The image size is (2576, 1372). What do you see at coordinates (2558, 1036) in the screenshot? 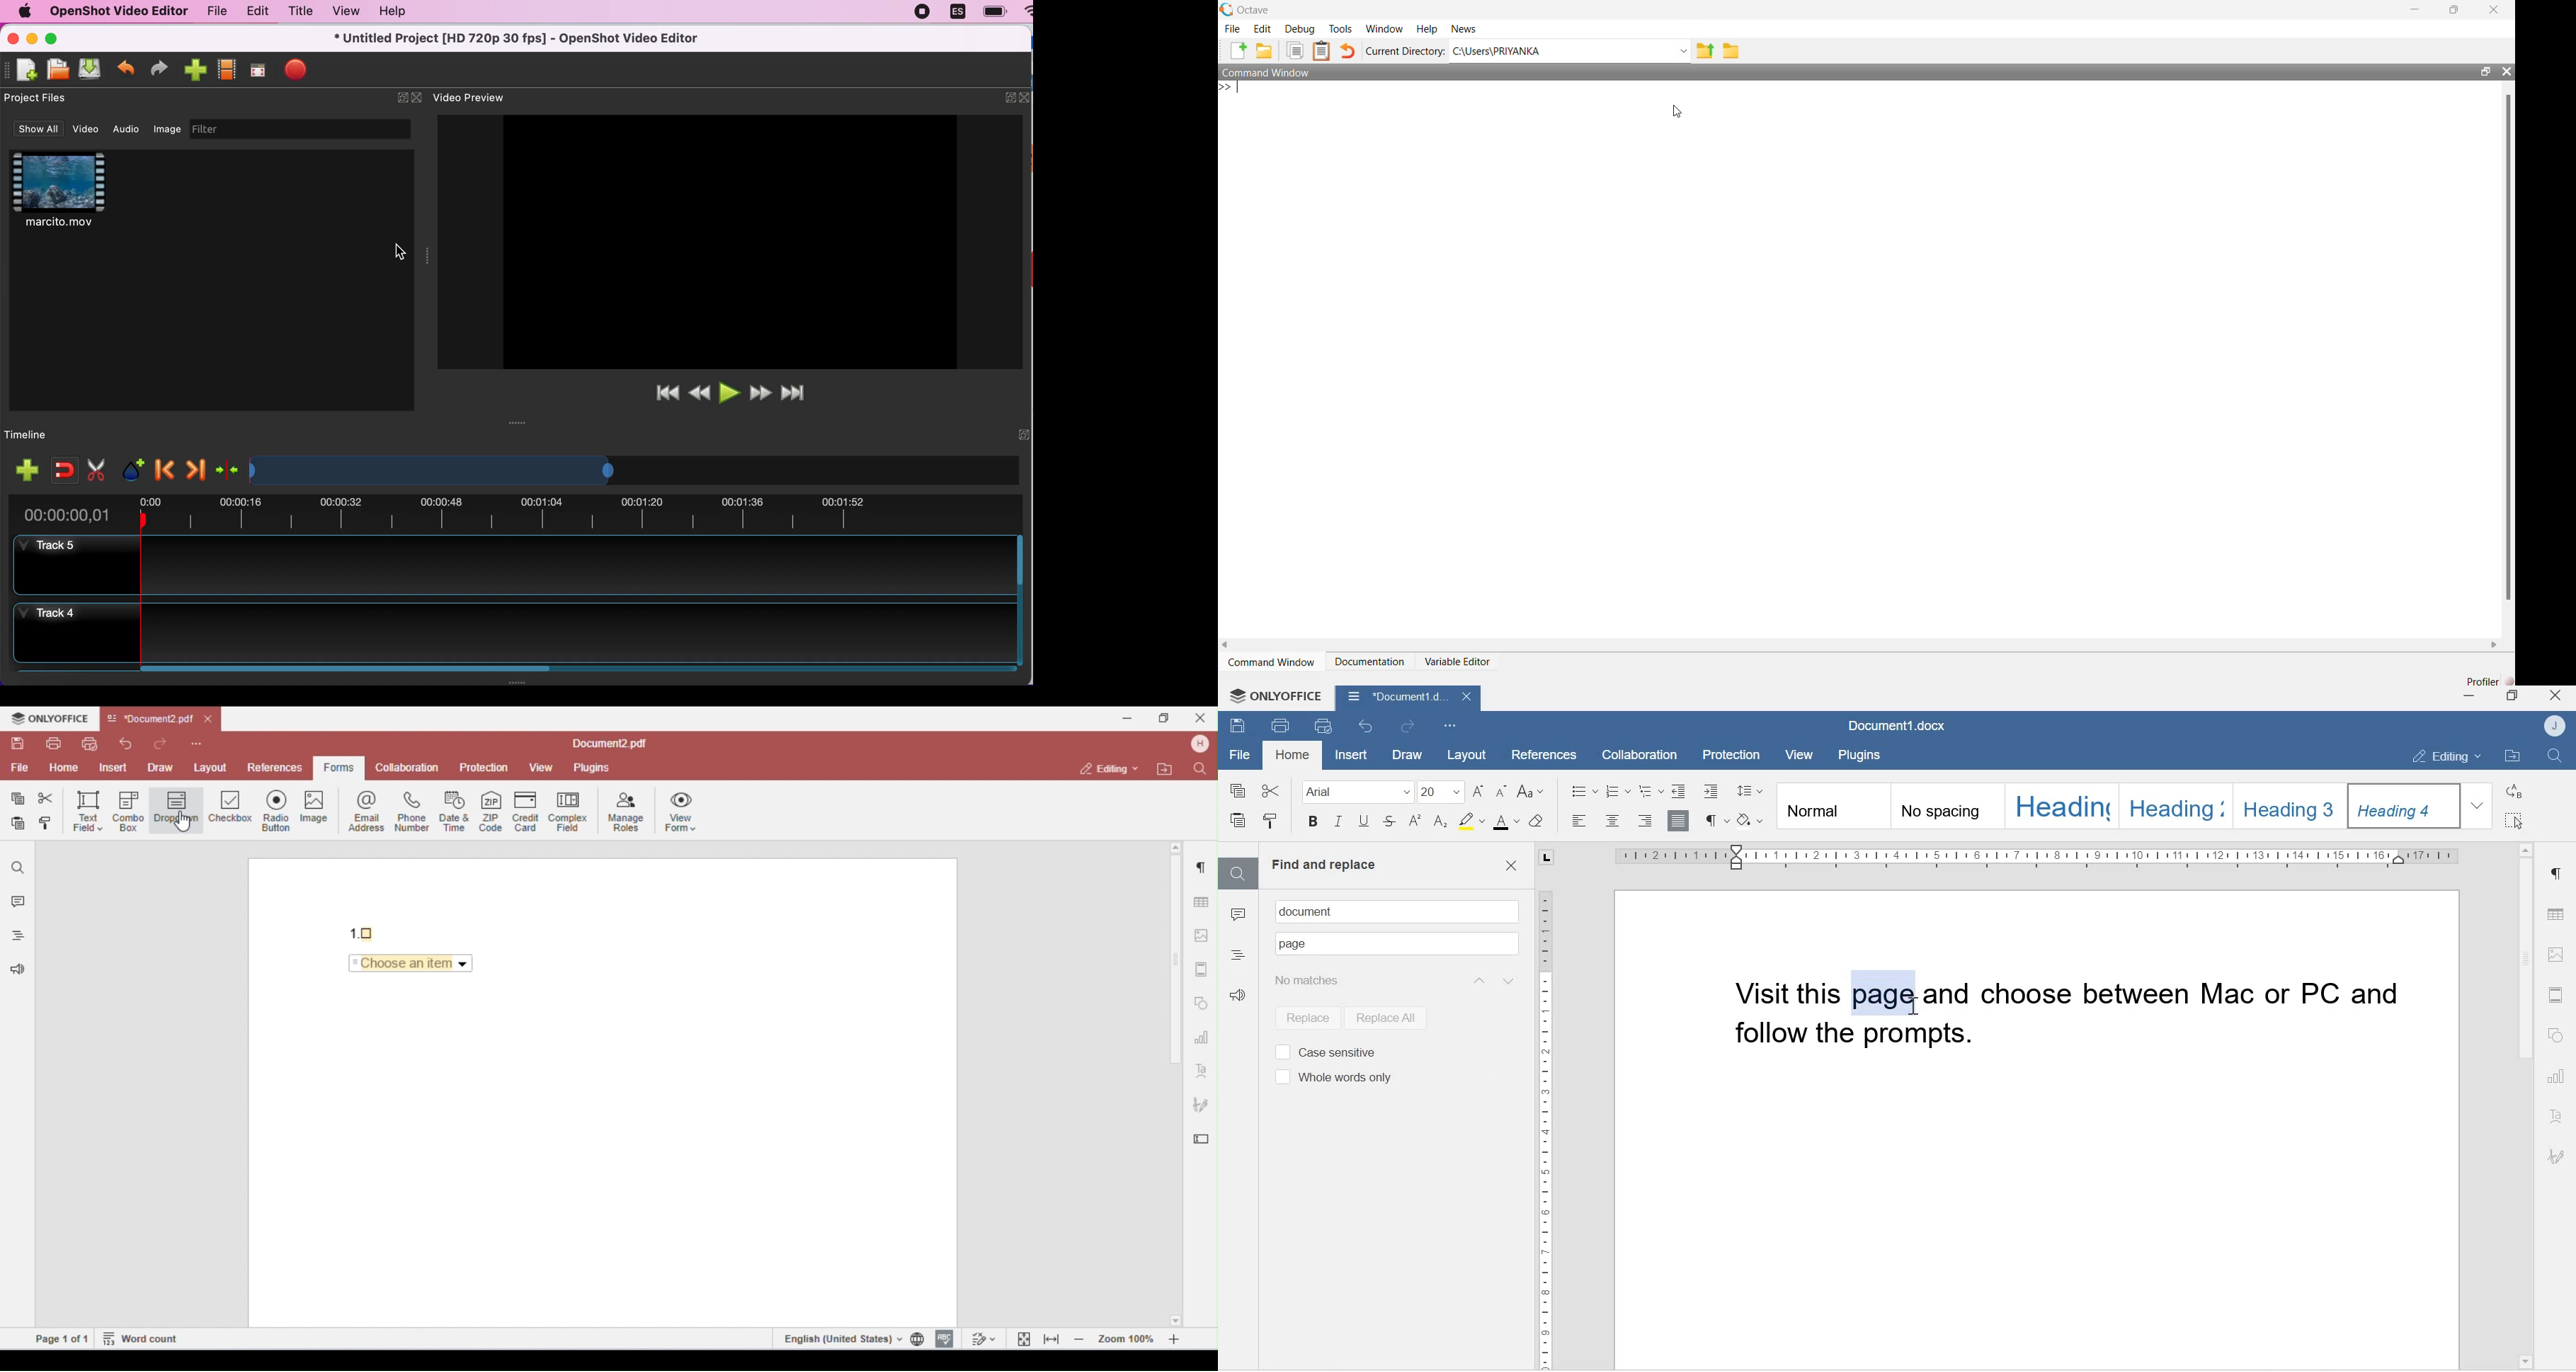
I see `Shapes` at bounding box center [2558, 1036].